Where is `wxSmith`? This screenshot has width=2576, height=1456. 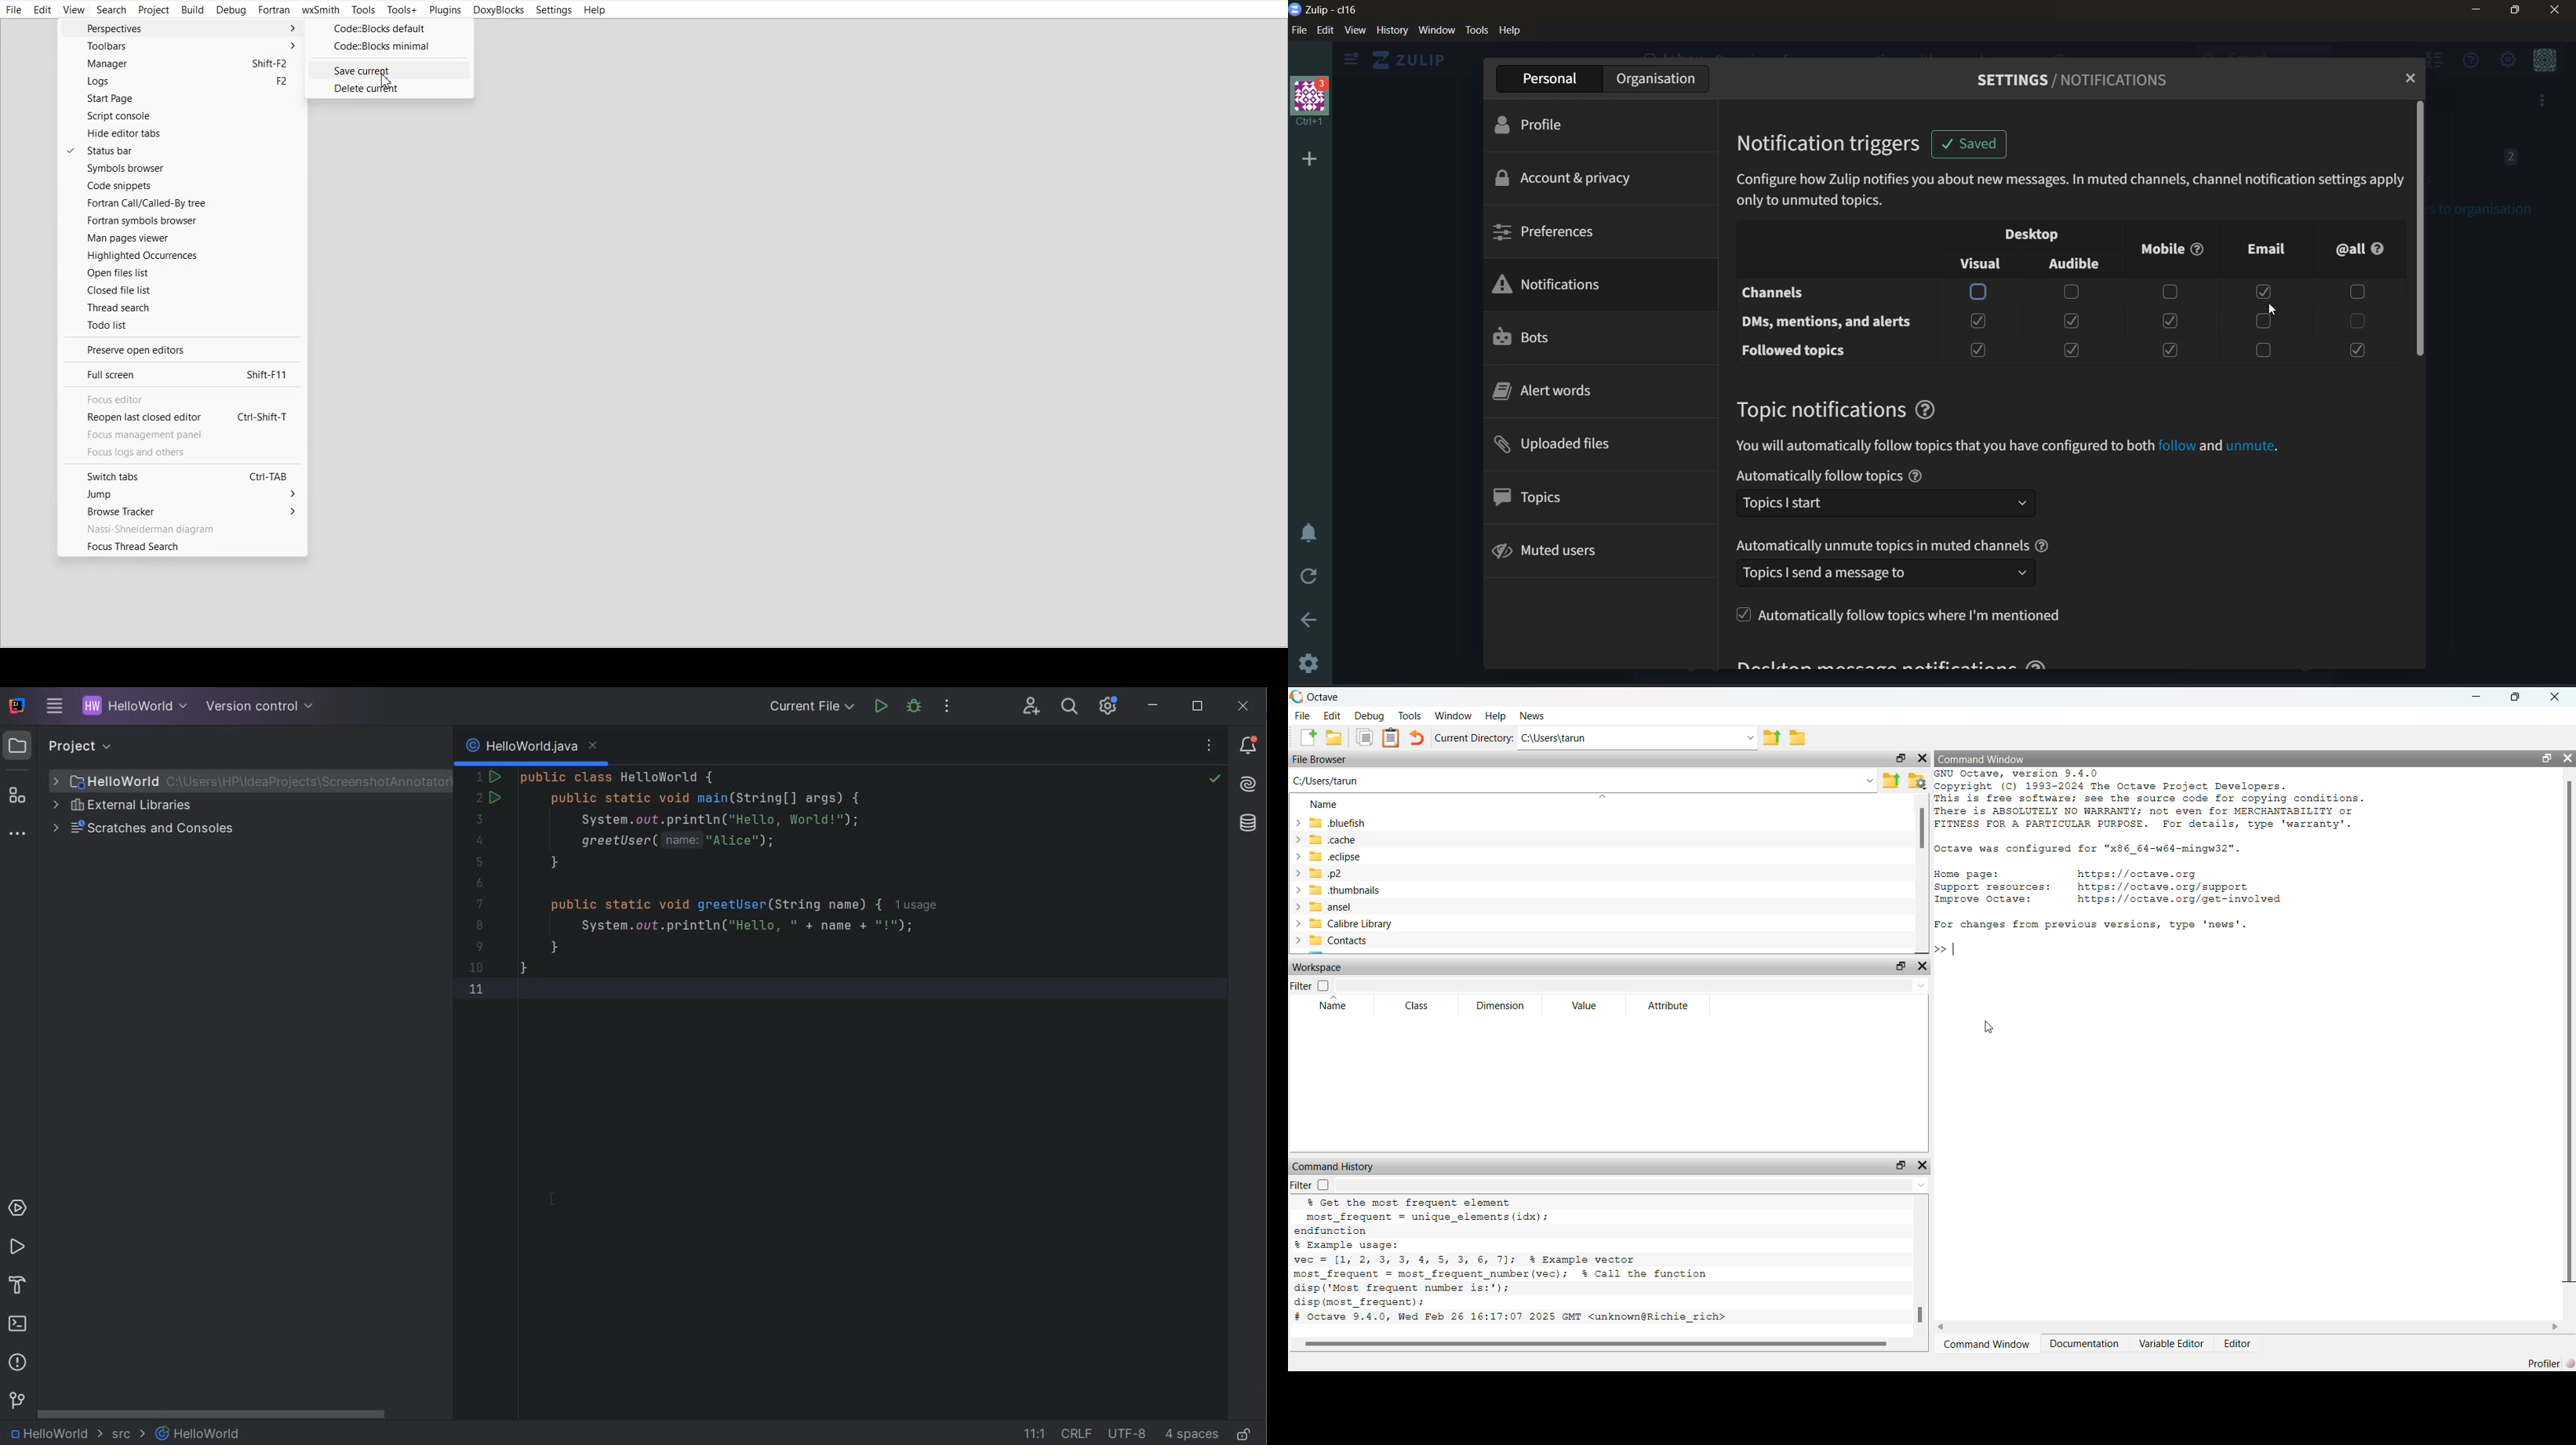 wxSmith is located at coordinates (321, 10).